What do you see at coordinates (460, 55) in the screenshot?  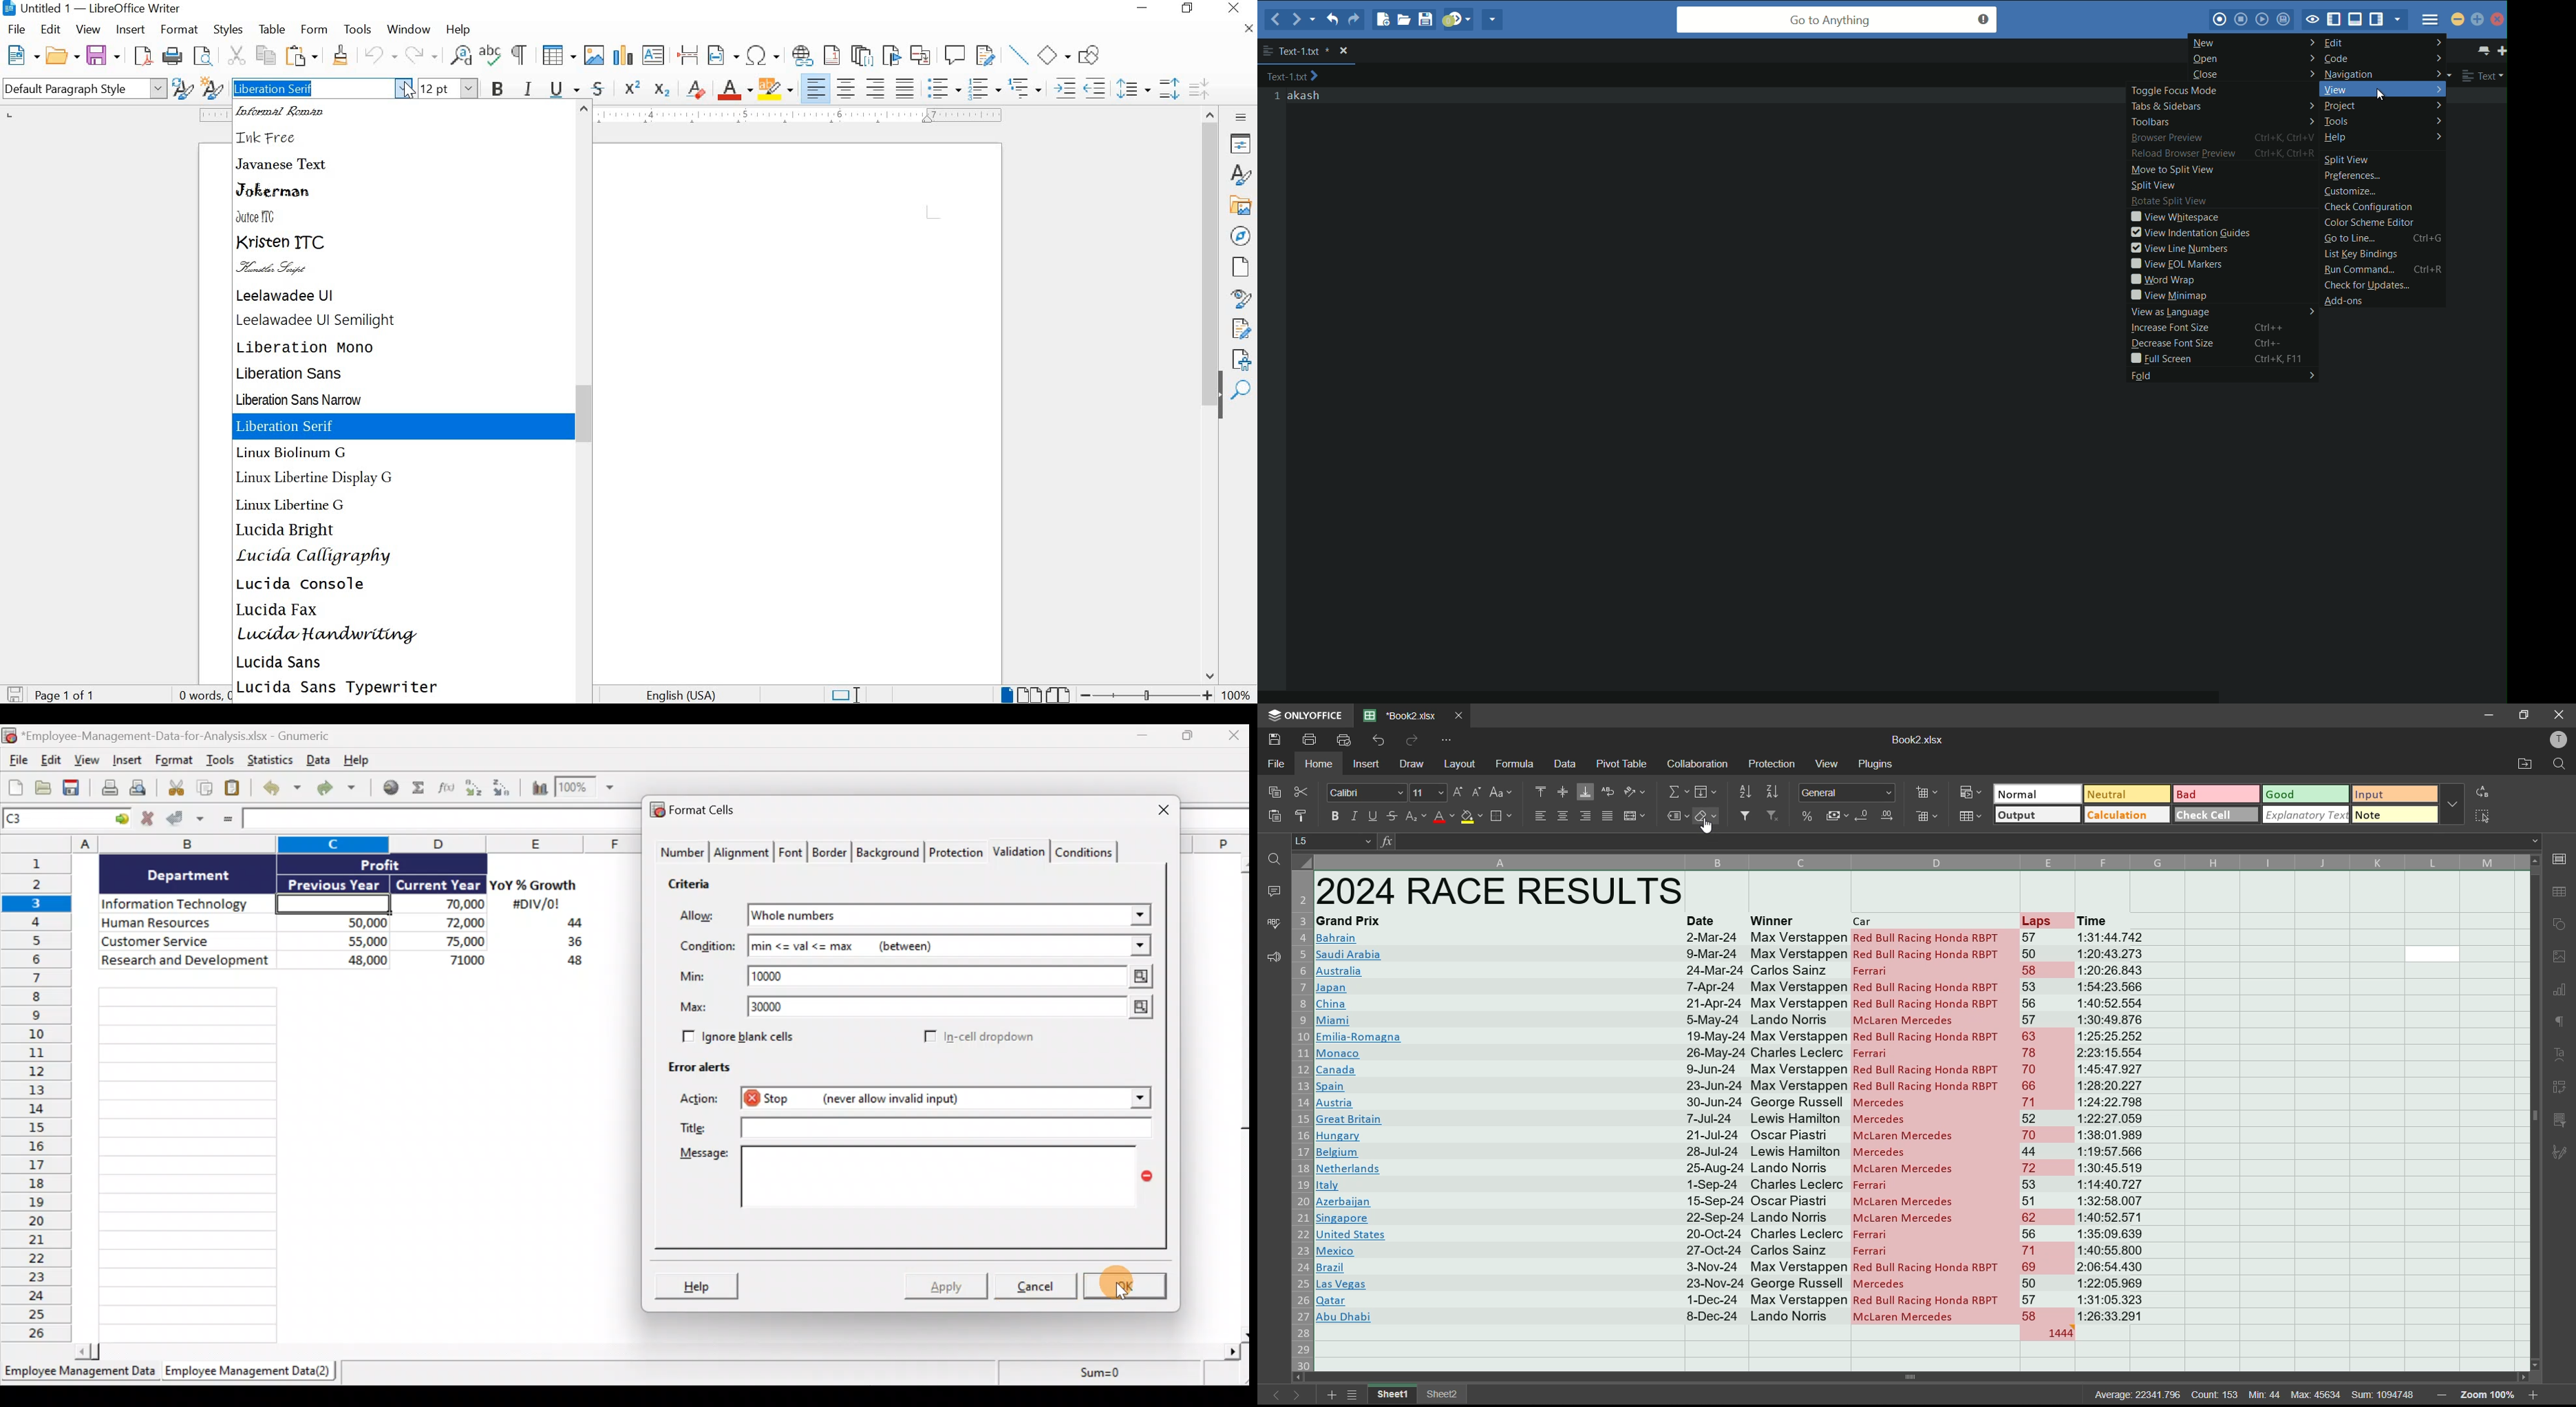 I see `FIND AND REPLACE` at bounding box center [460, 55].